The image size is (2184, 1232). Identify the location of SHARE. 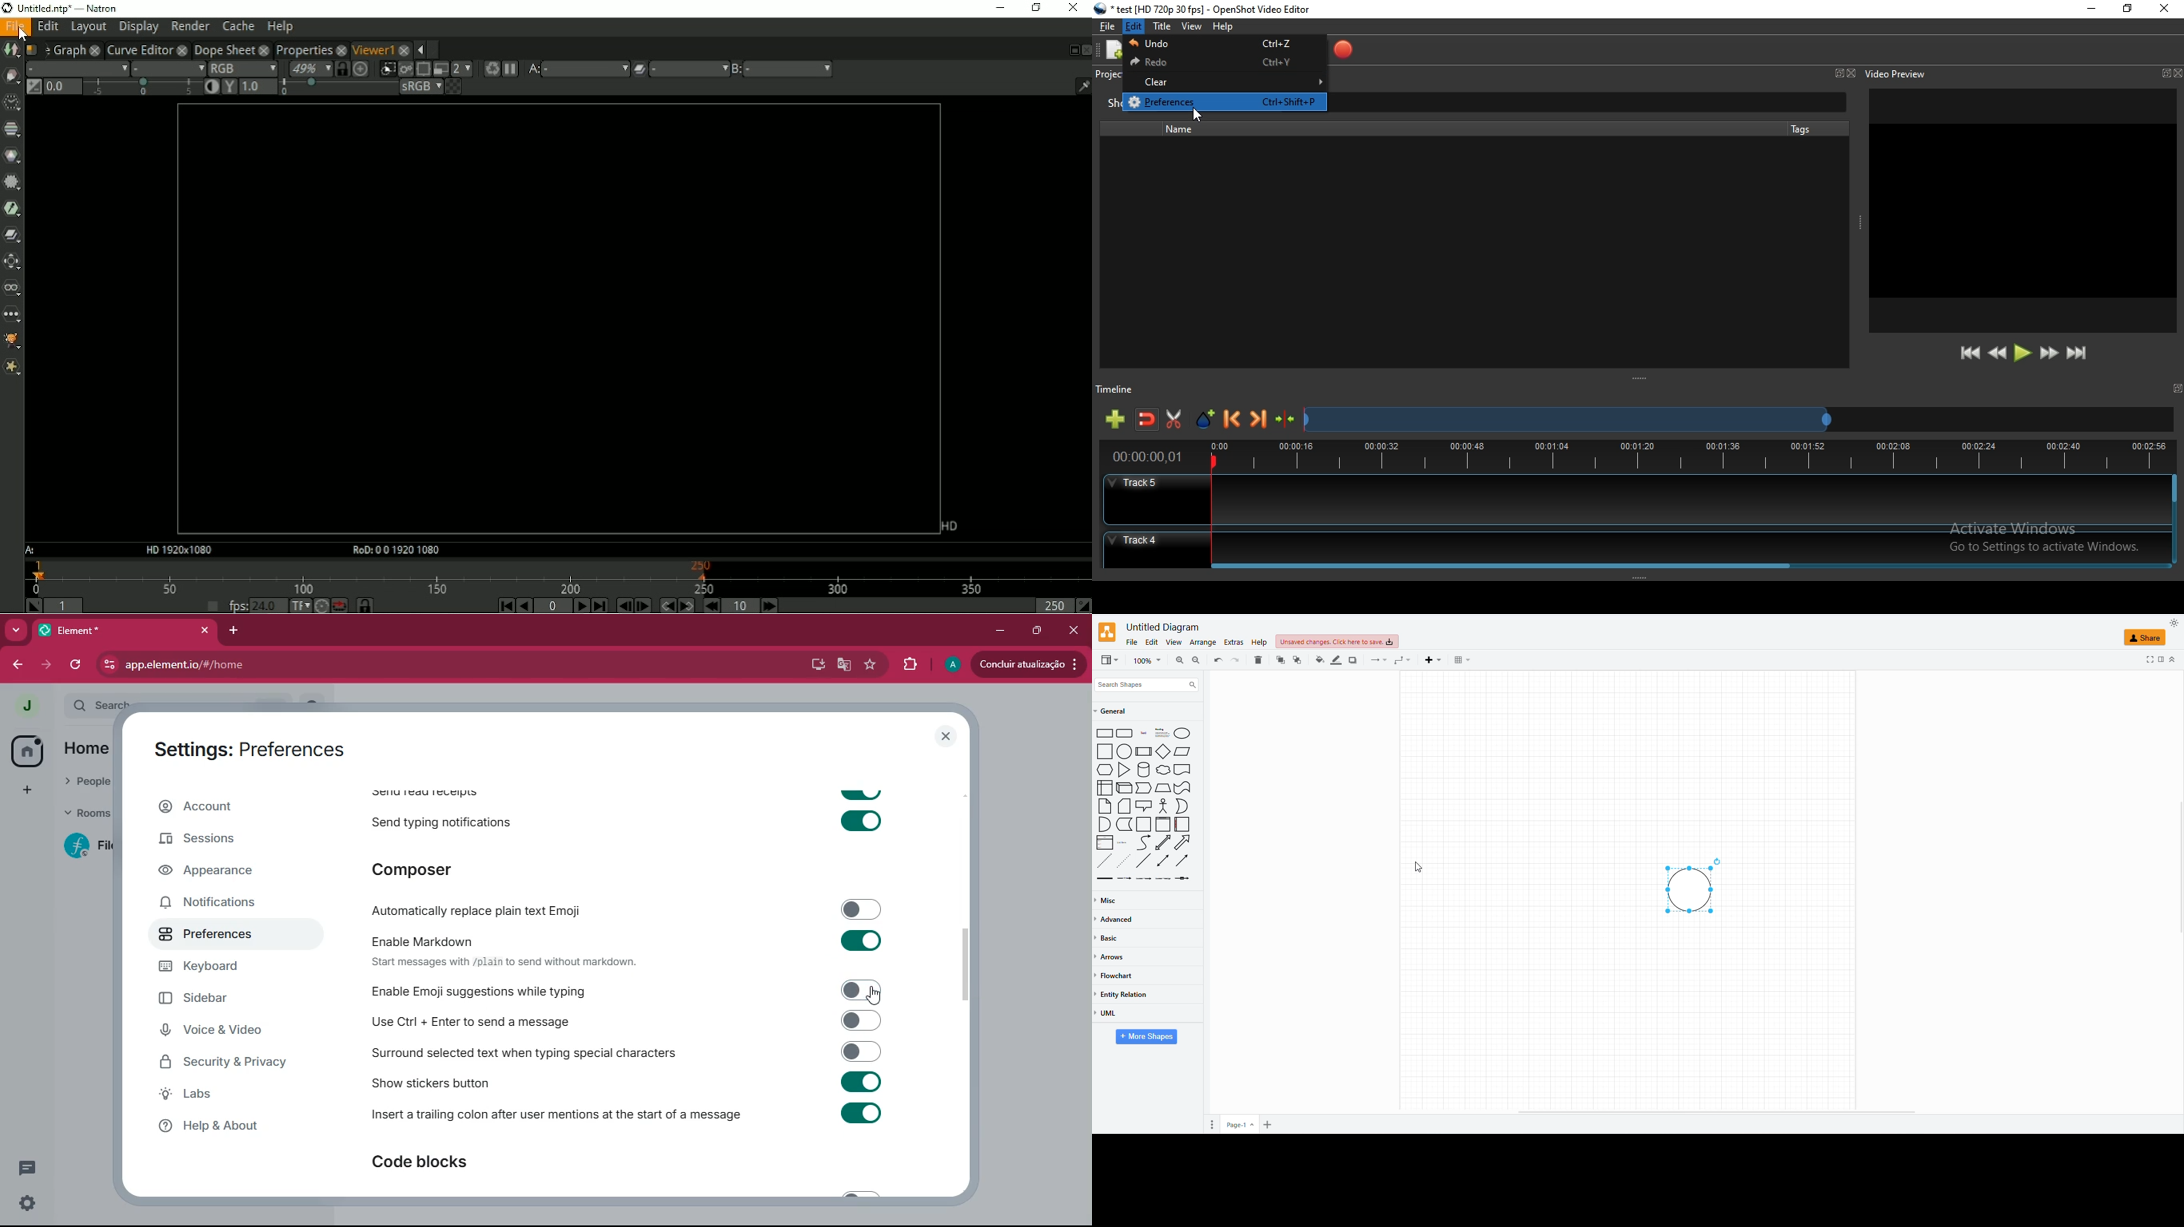
(2146, 638).